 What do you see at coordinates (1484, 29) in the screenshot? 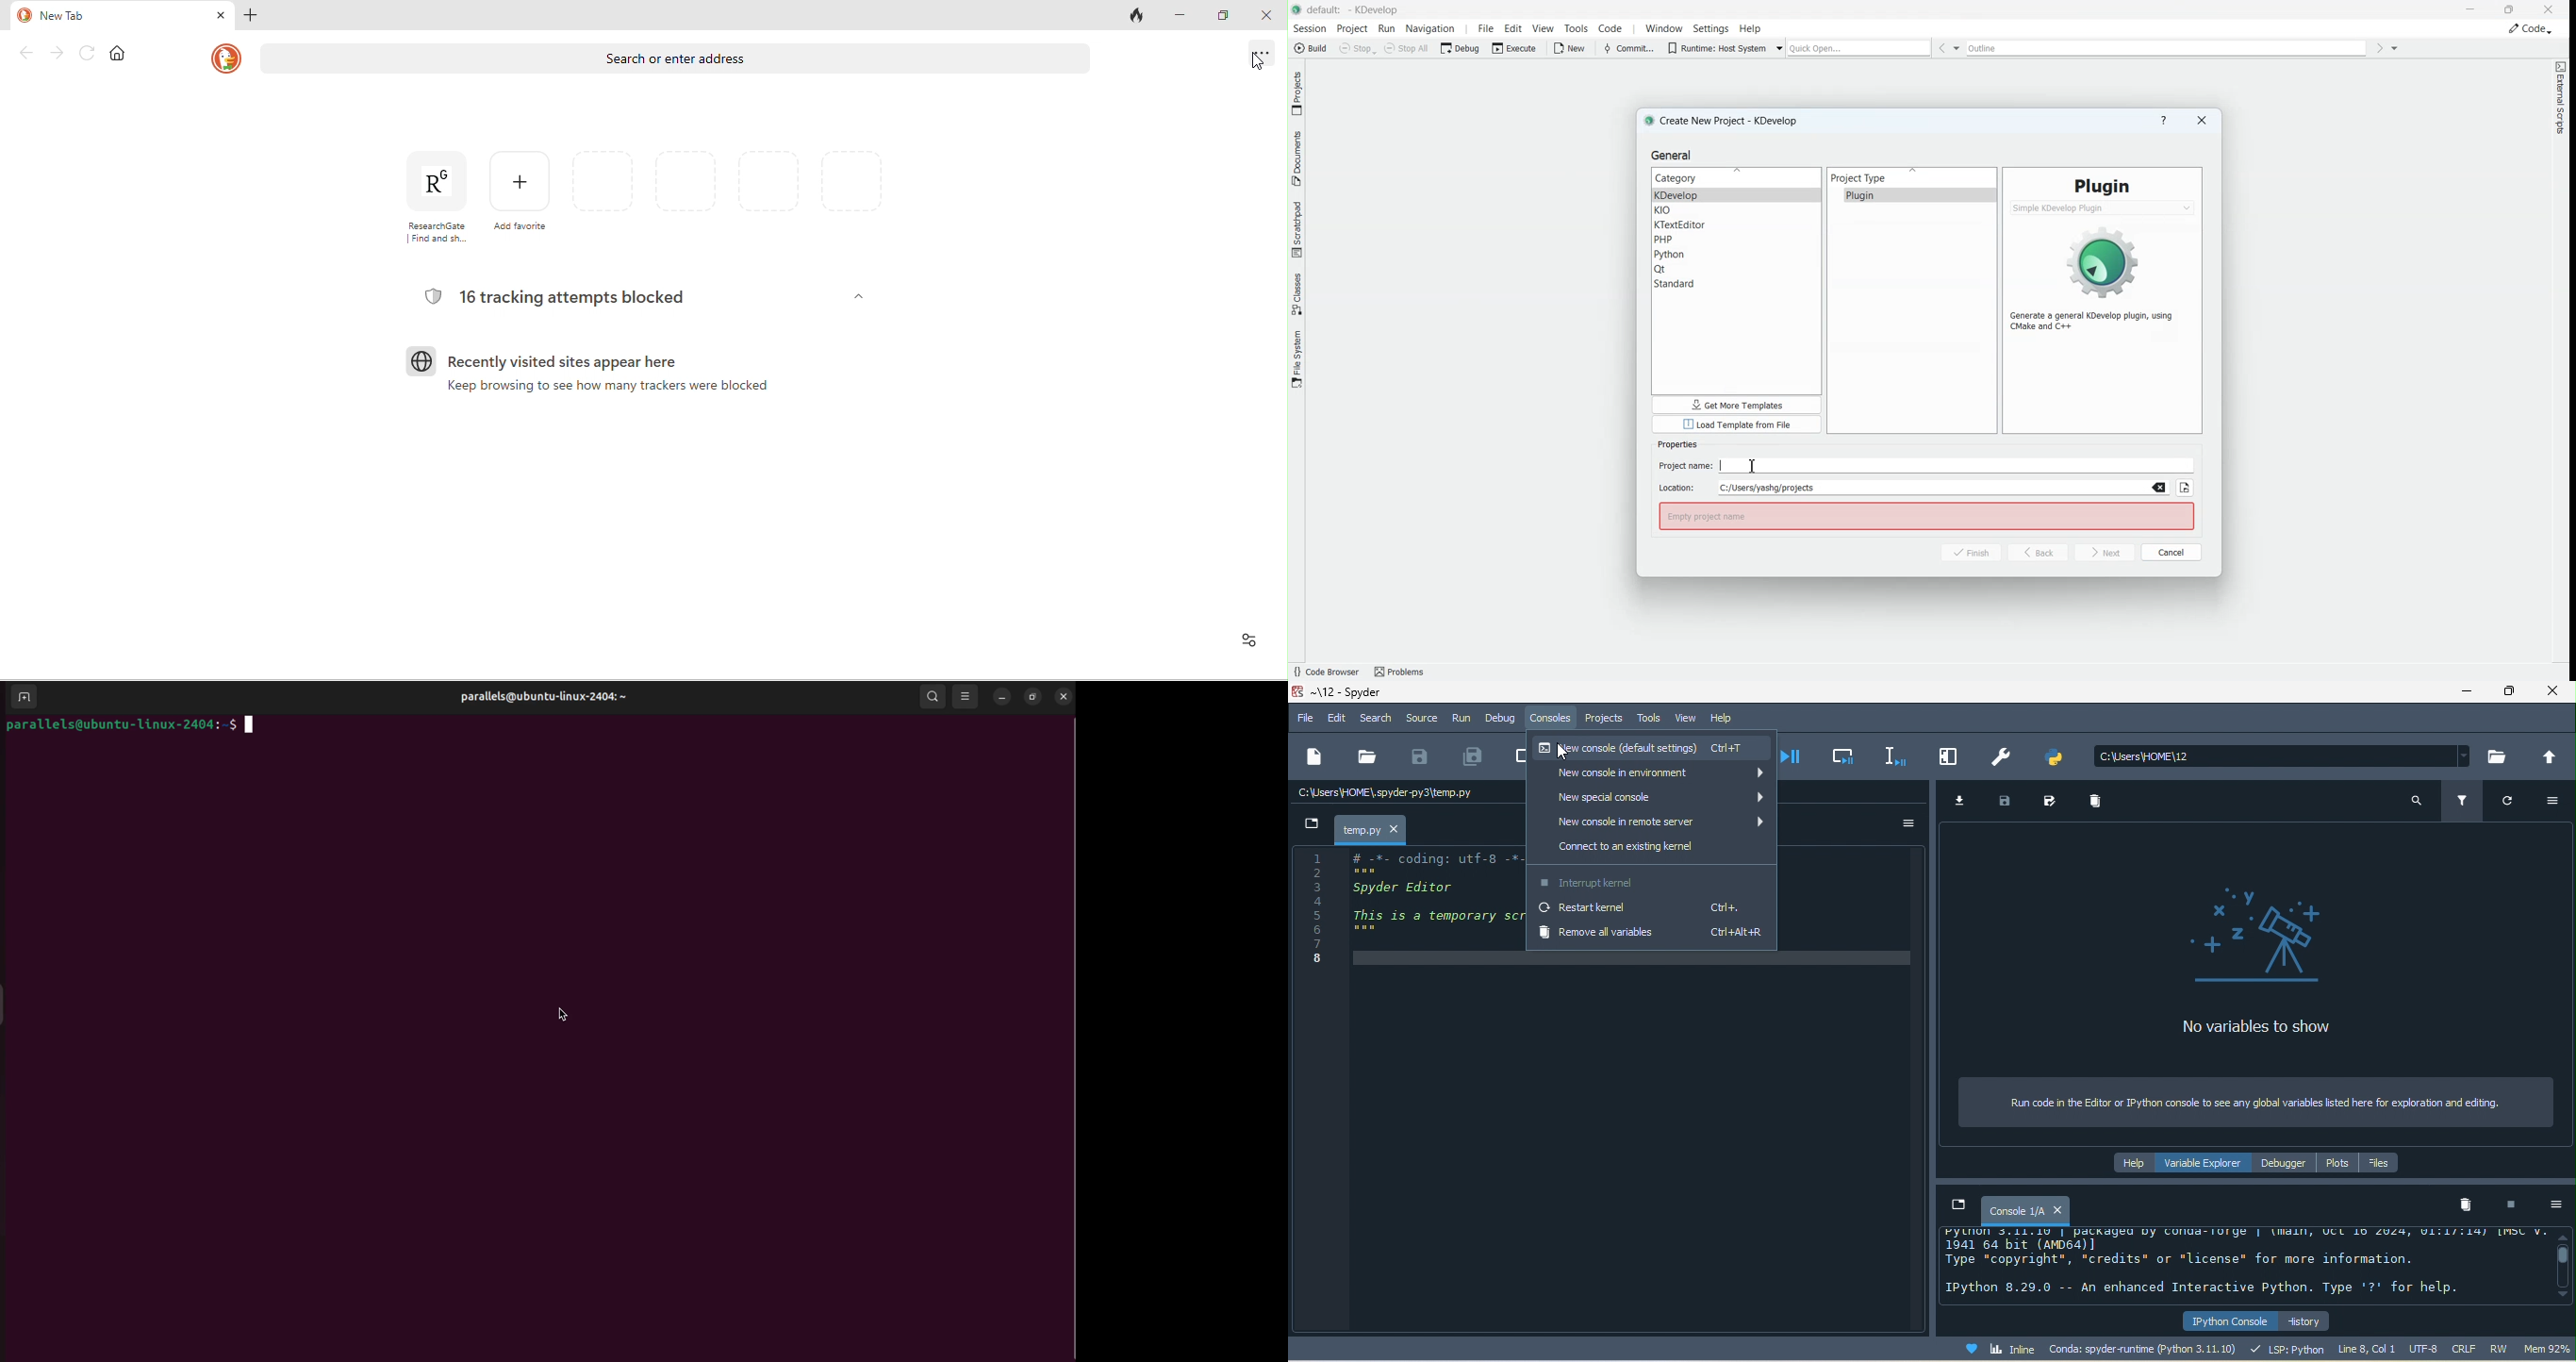
I see `File` at bounding box center [1484, 29].